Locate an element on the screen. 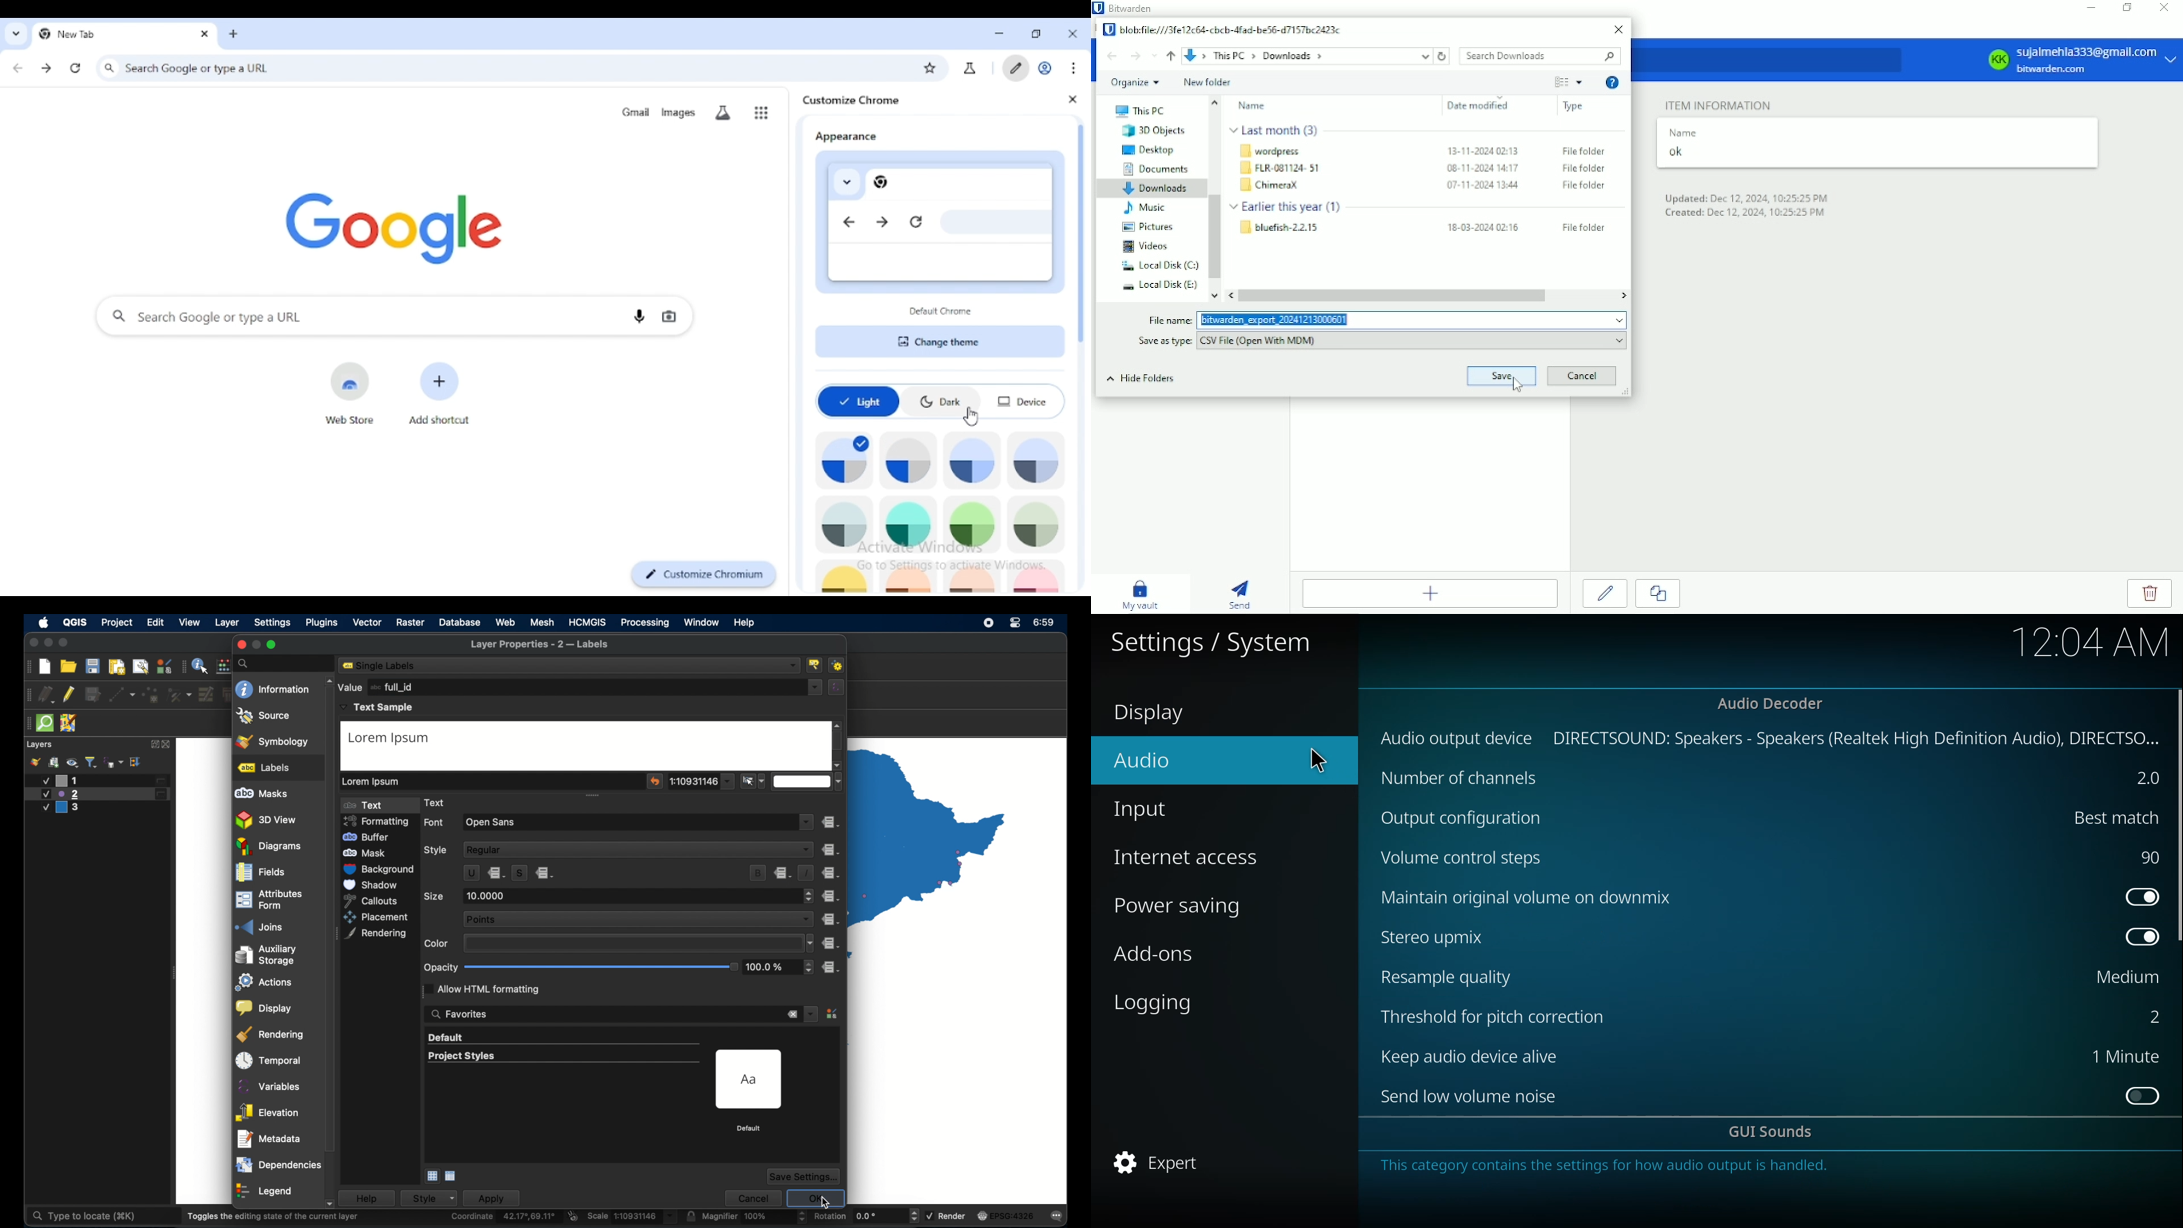 This screenshot has width=2184, height=1232. default color is located at coordinates (844, 460).